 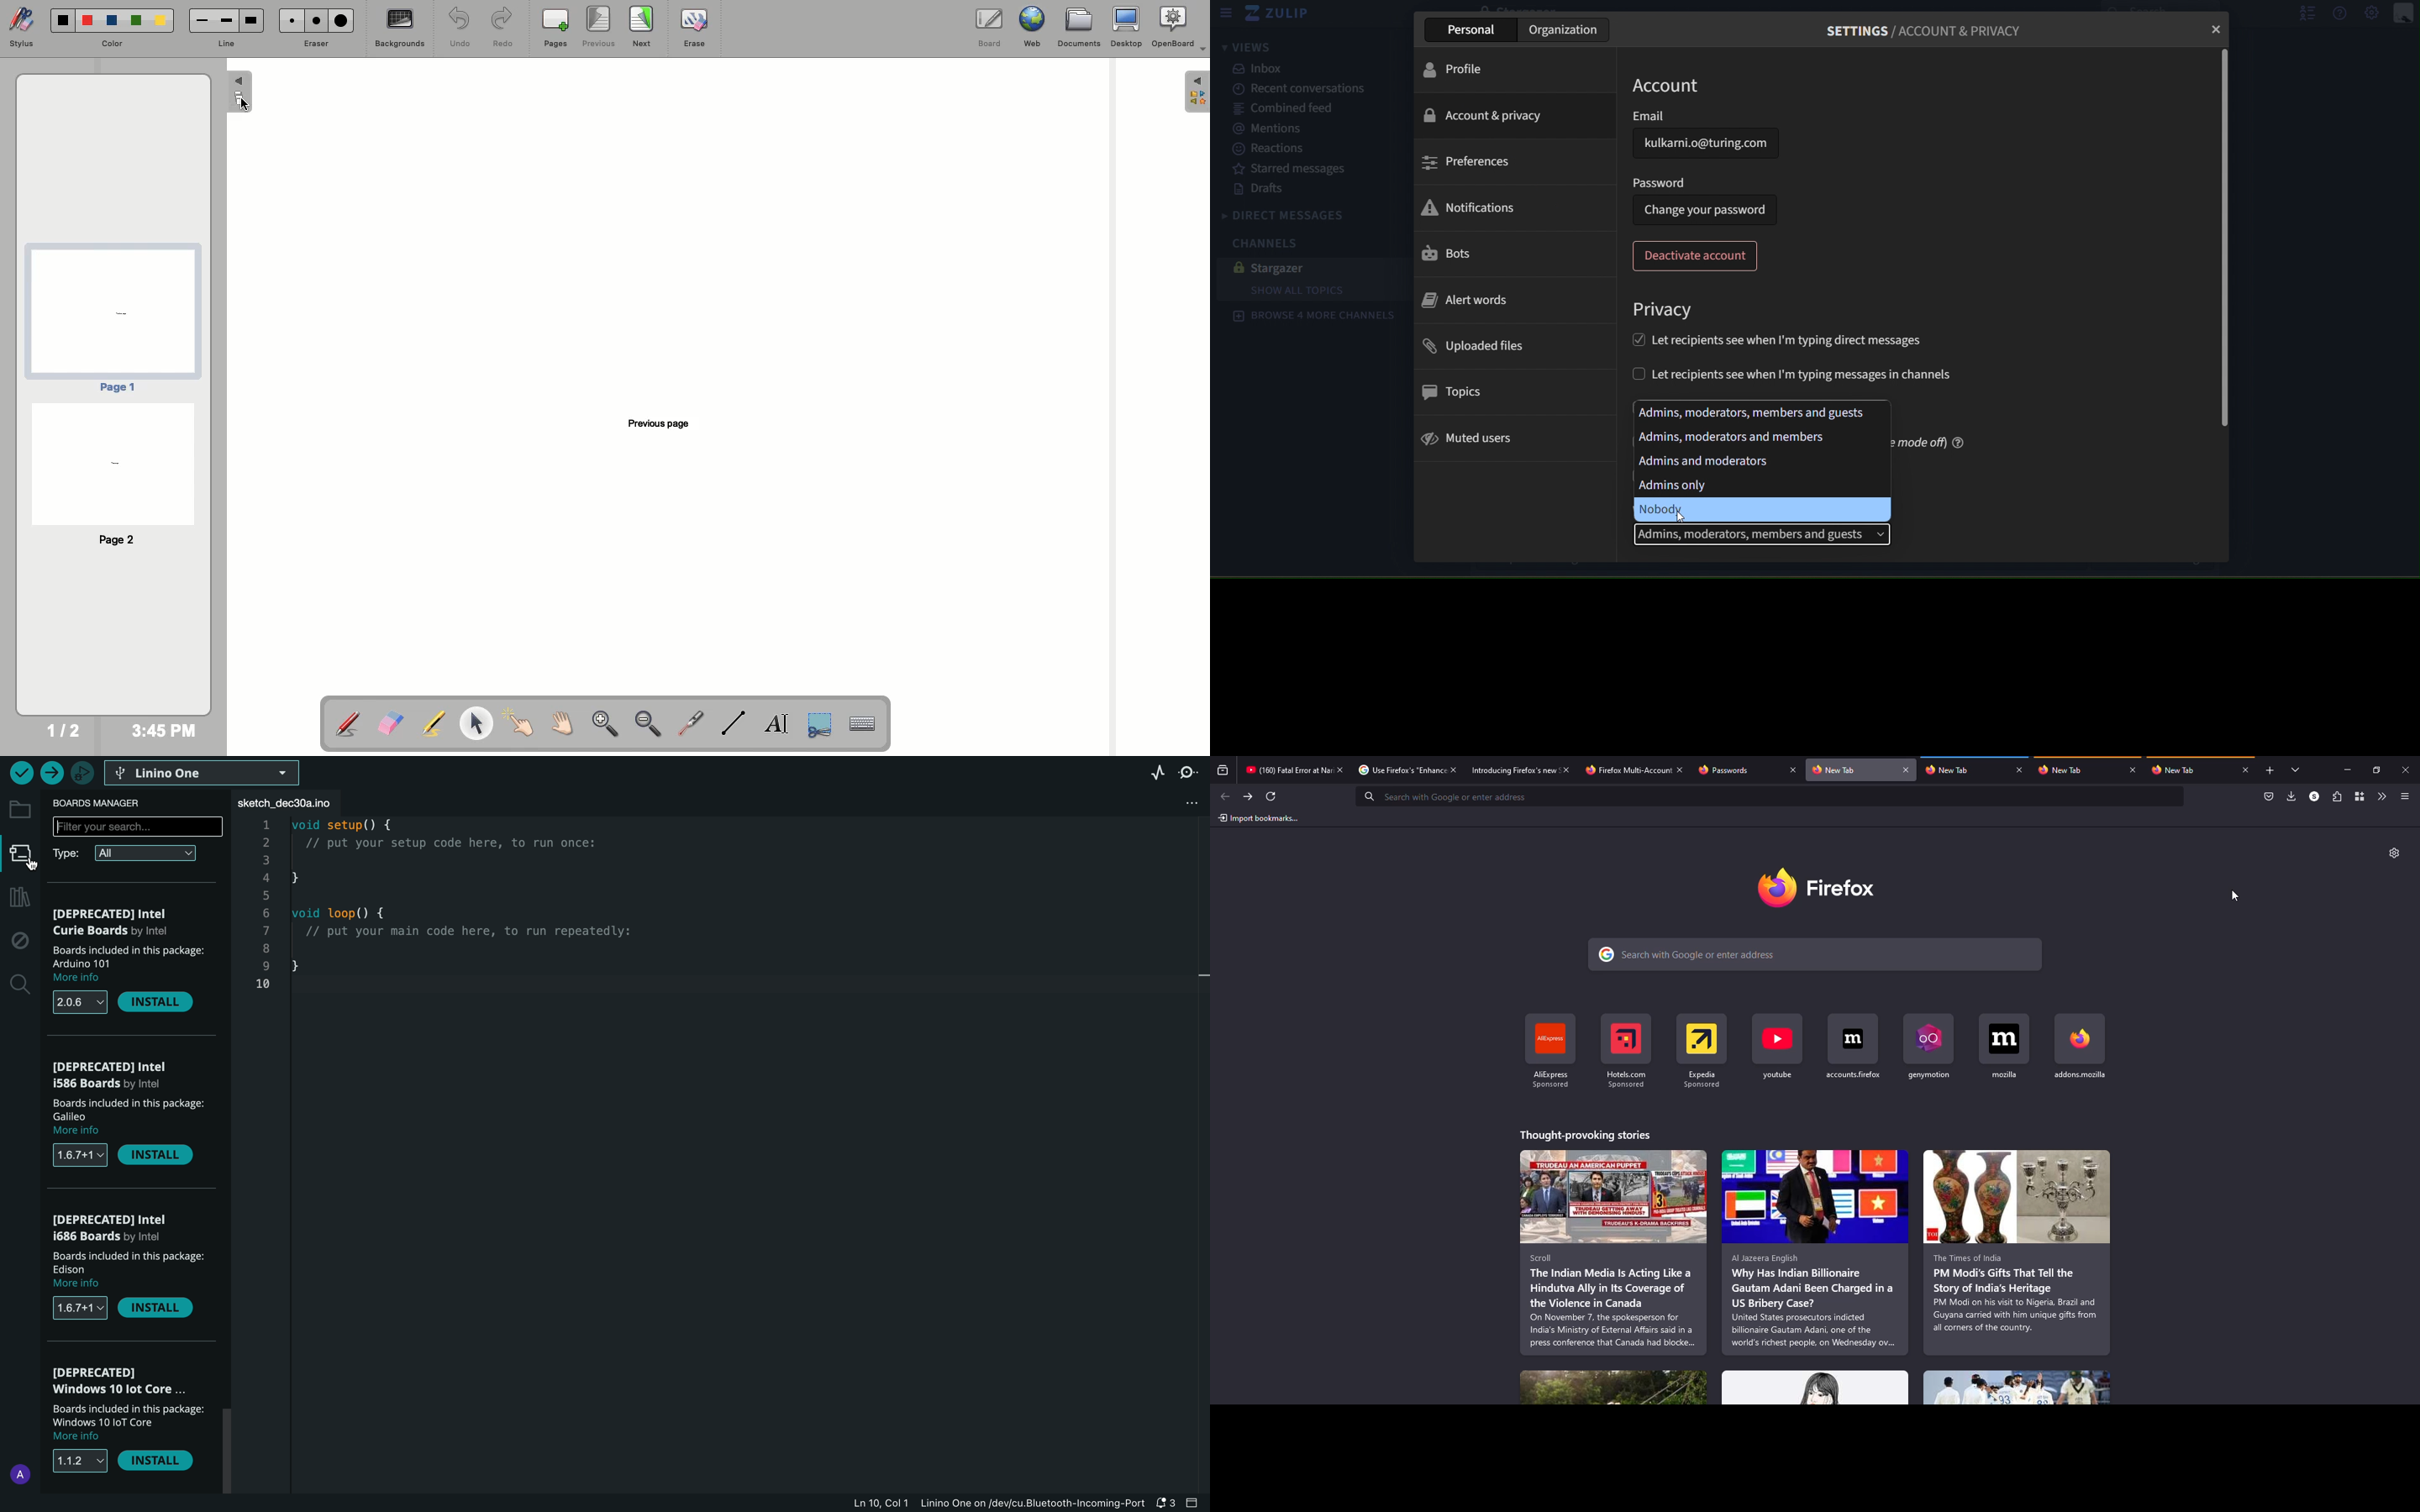 What do you see at coordinates (112, 1227) in the screenshot?
I see `intel i686 boards` at bounding box center [112, 1227].